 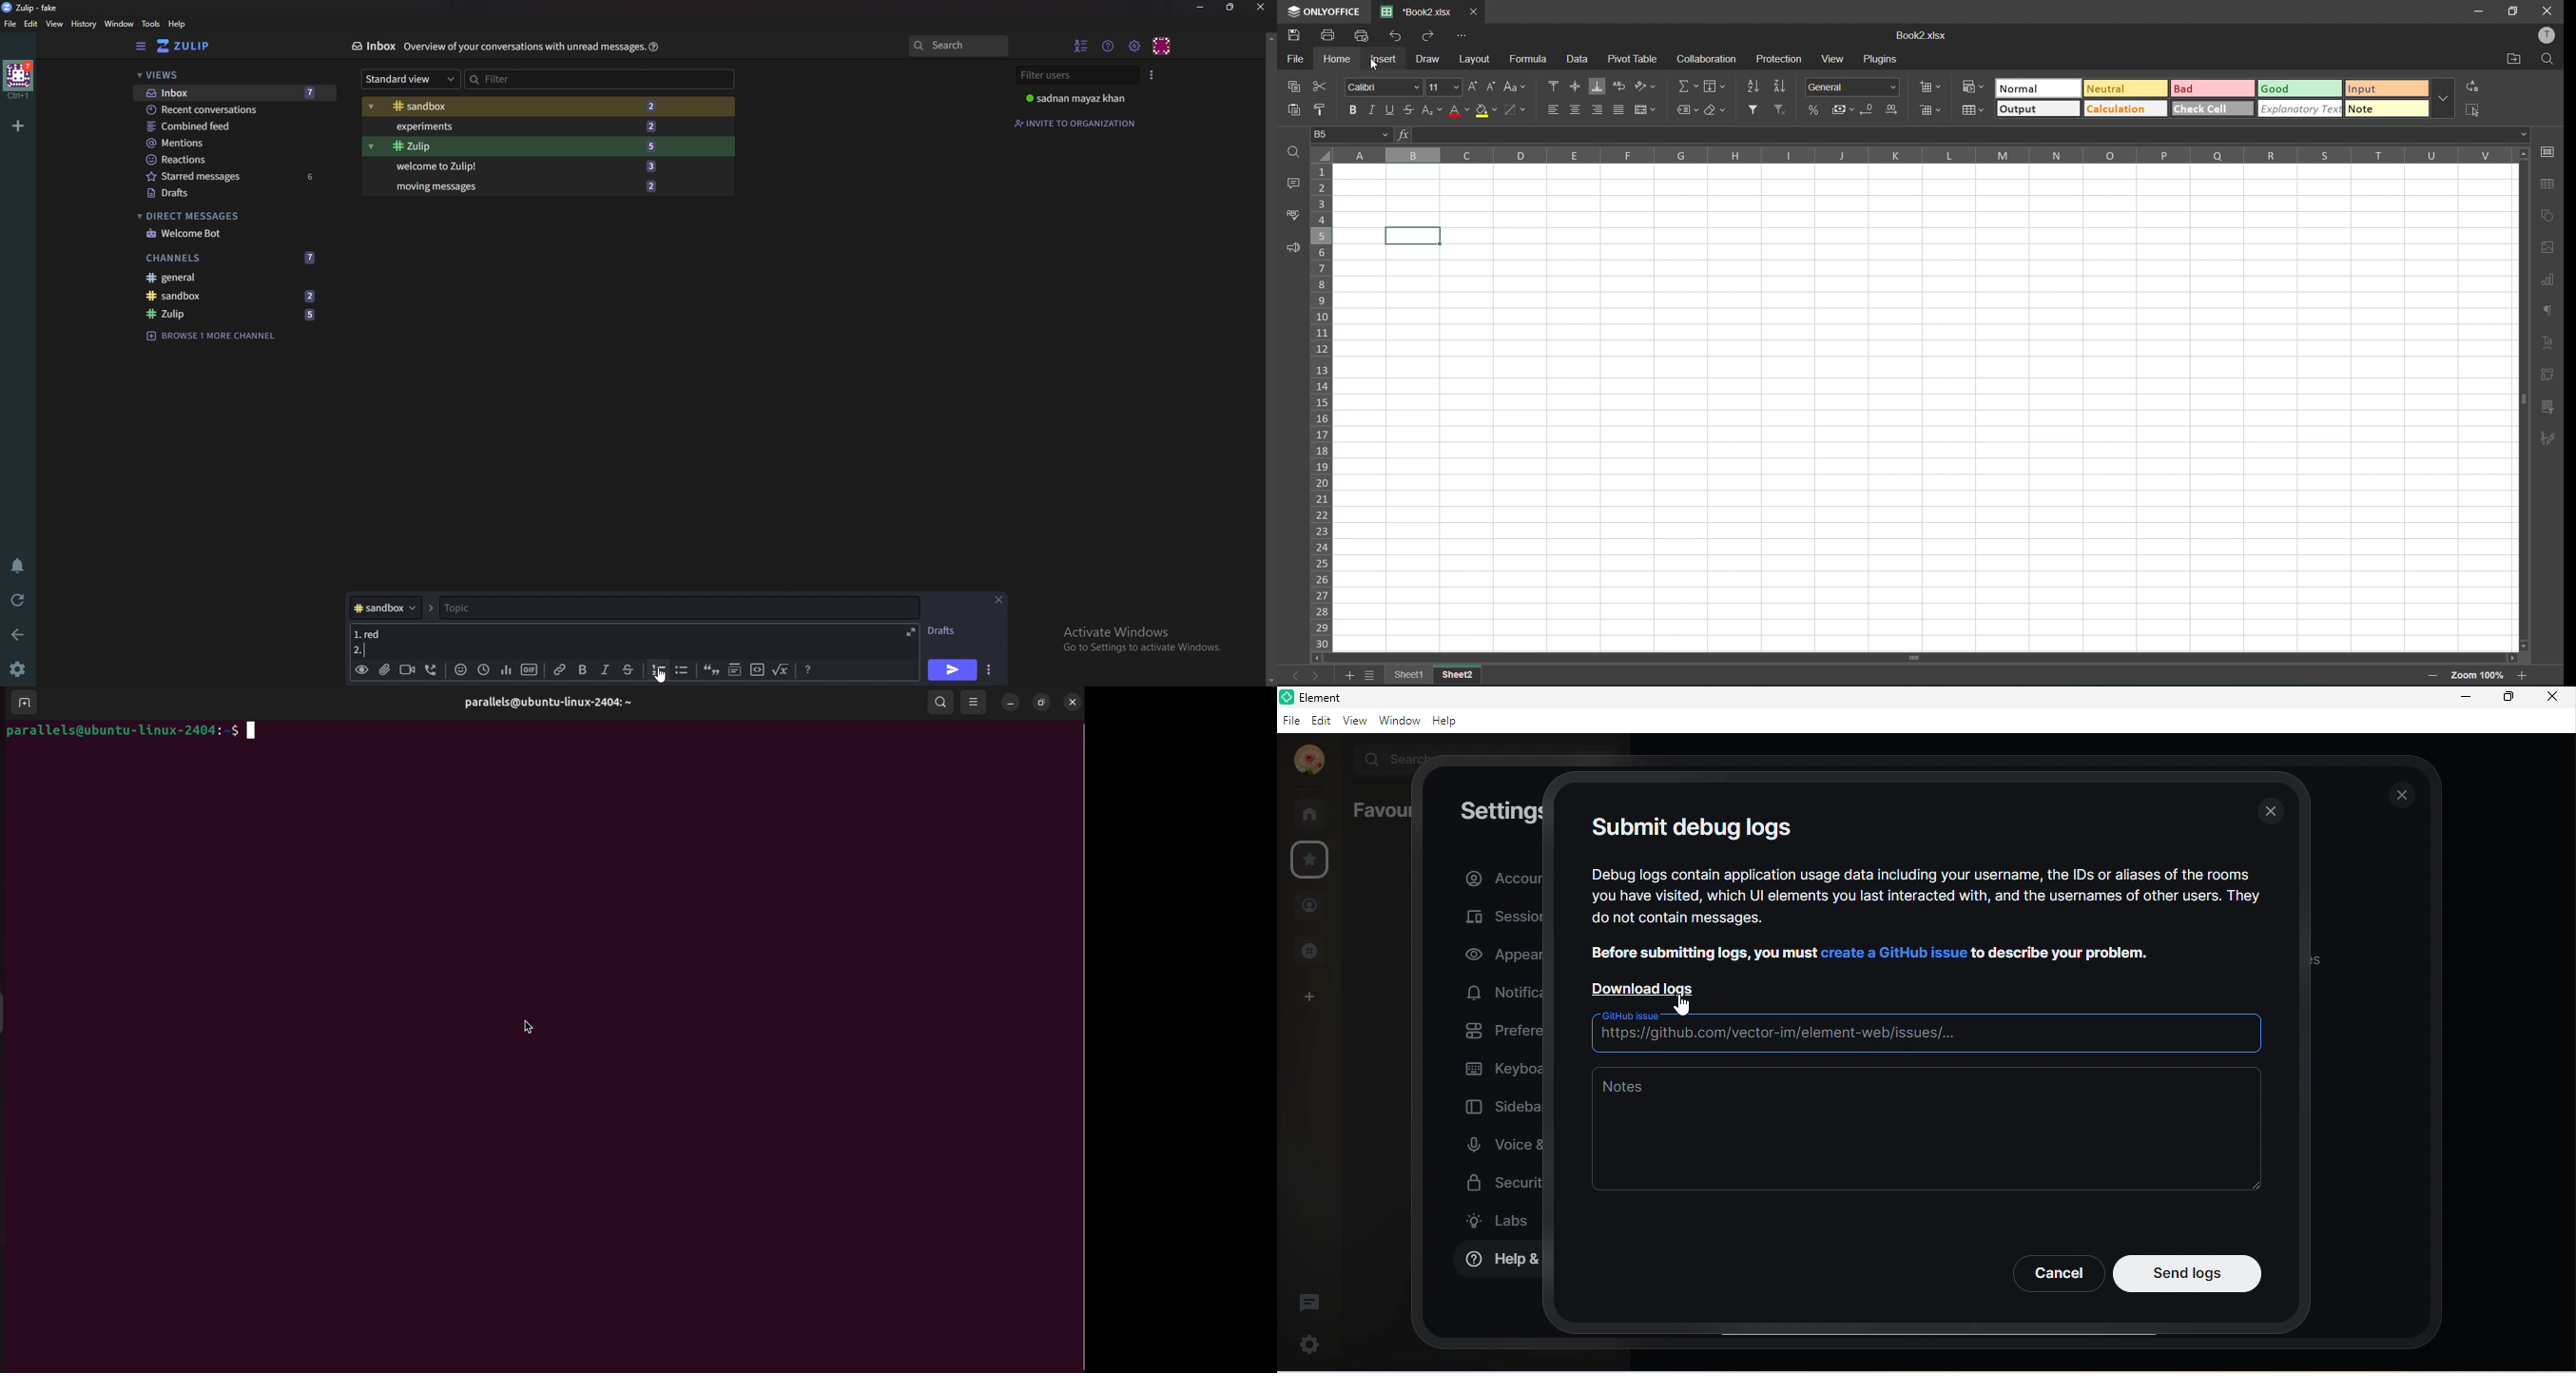 What do you see at coordinates (1620, 86) in the screenshot?
I see `wrap text` at bounding box center [1620, 86].